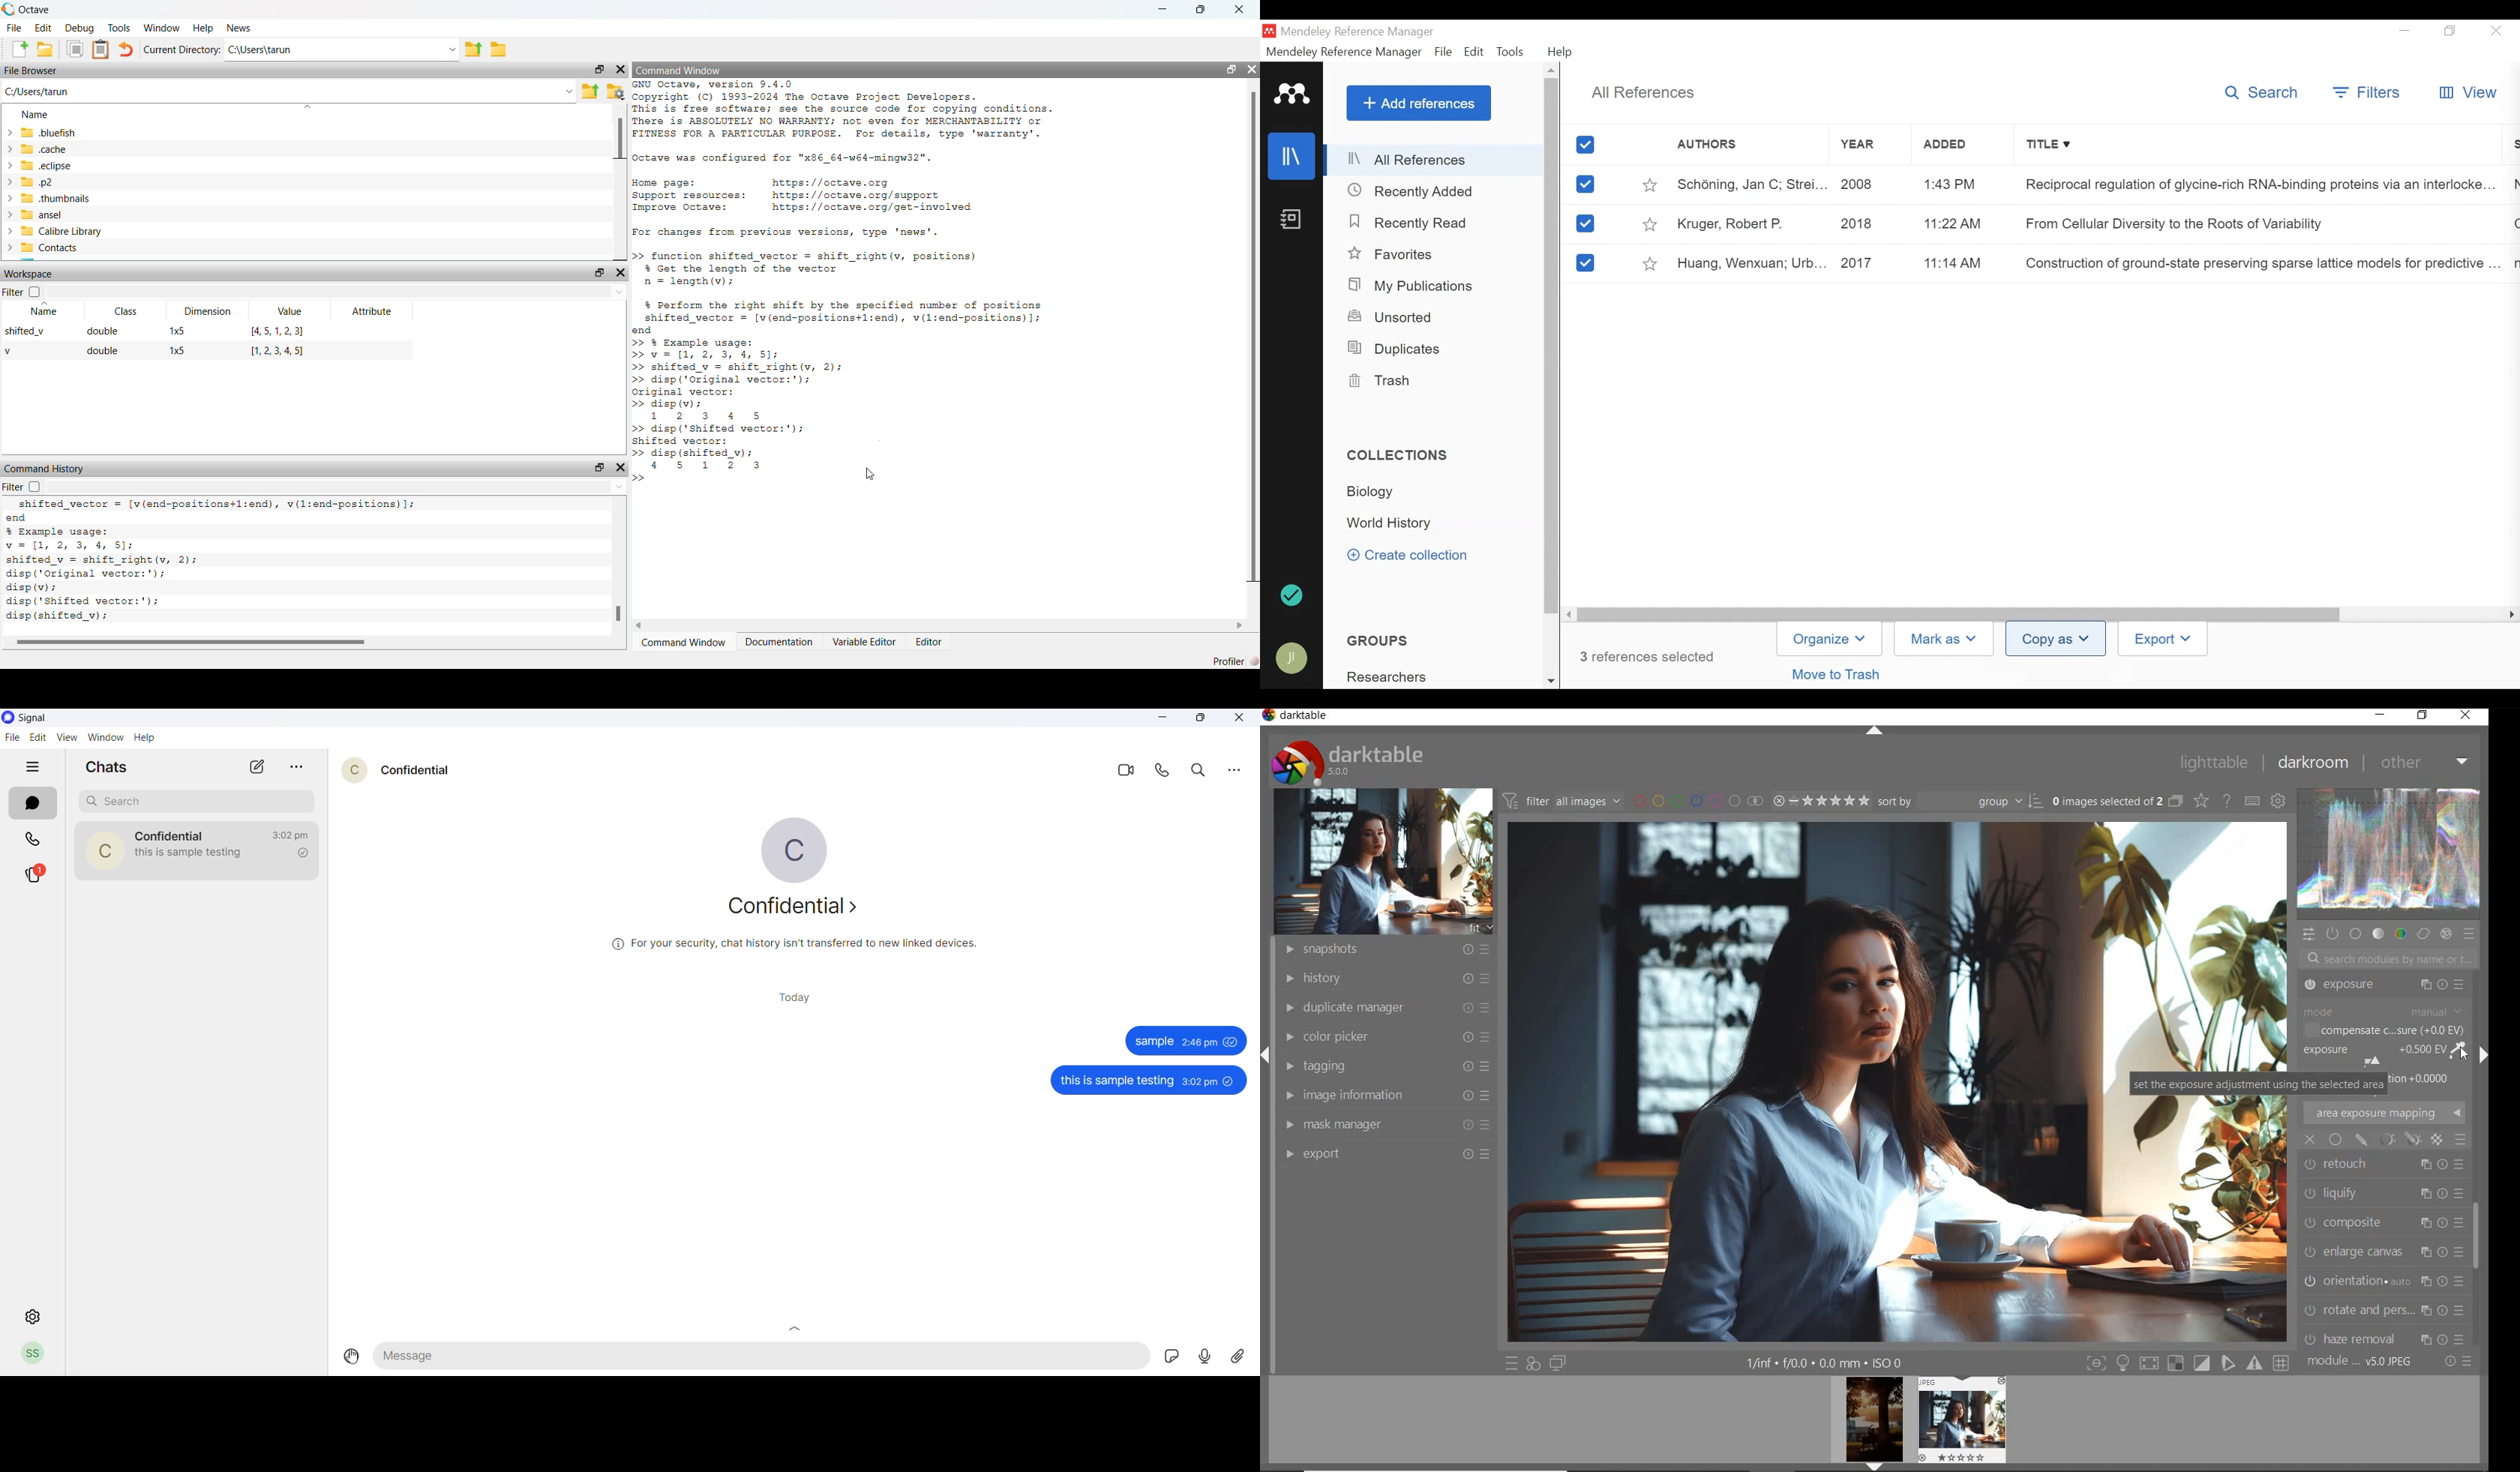 Image resolution: width=2520 pixels, height=1484 pixels. What do you see at coordinates (763, 1358) in the screenshot?
I see `message text area` at bounding box center [763, 1358].